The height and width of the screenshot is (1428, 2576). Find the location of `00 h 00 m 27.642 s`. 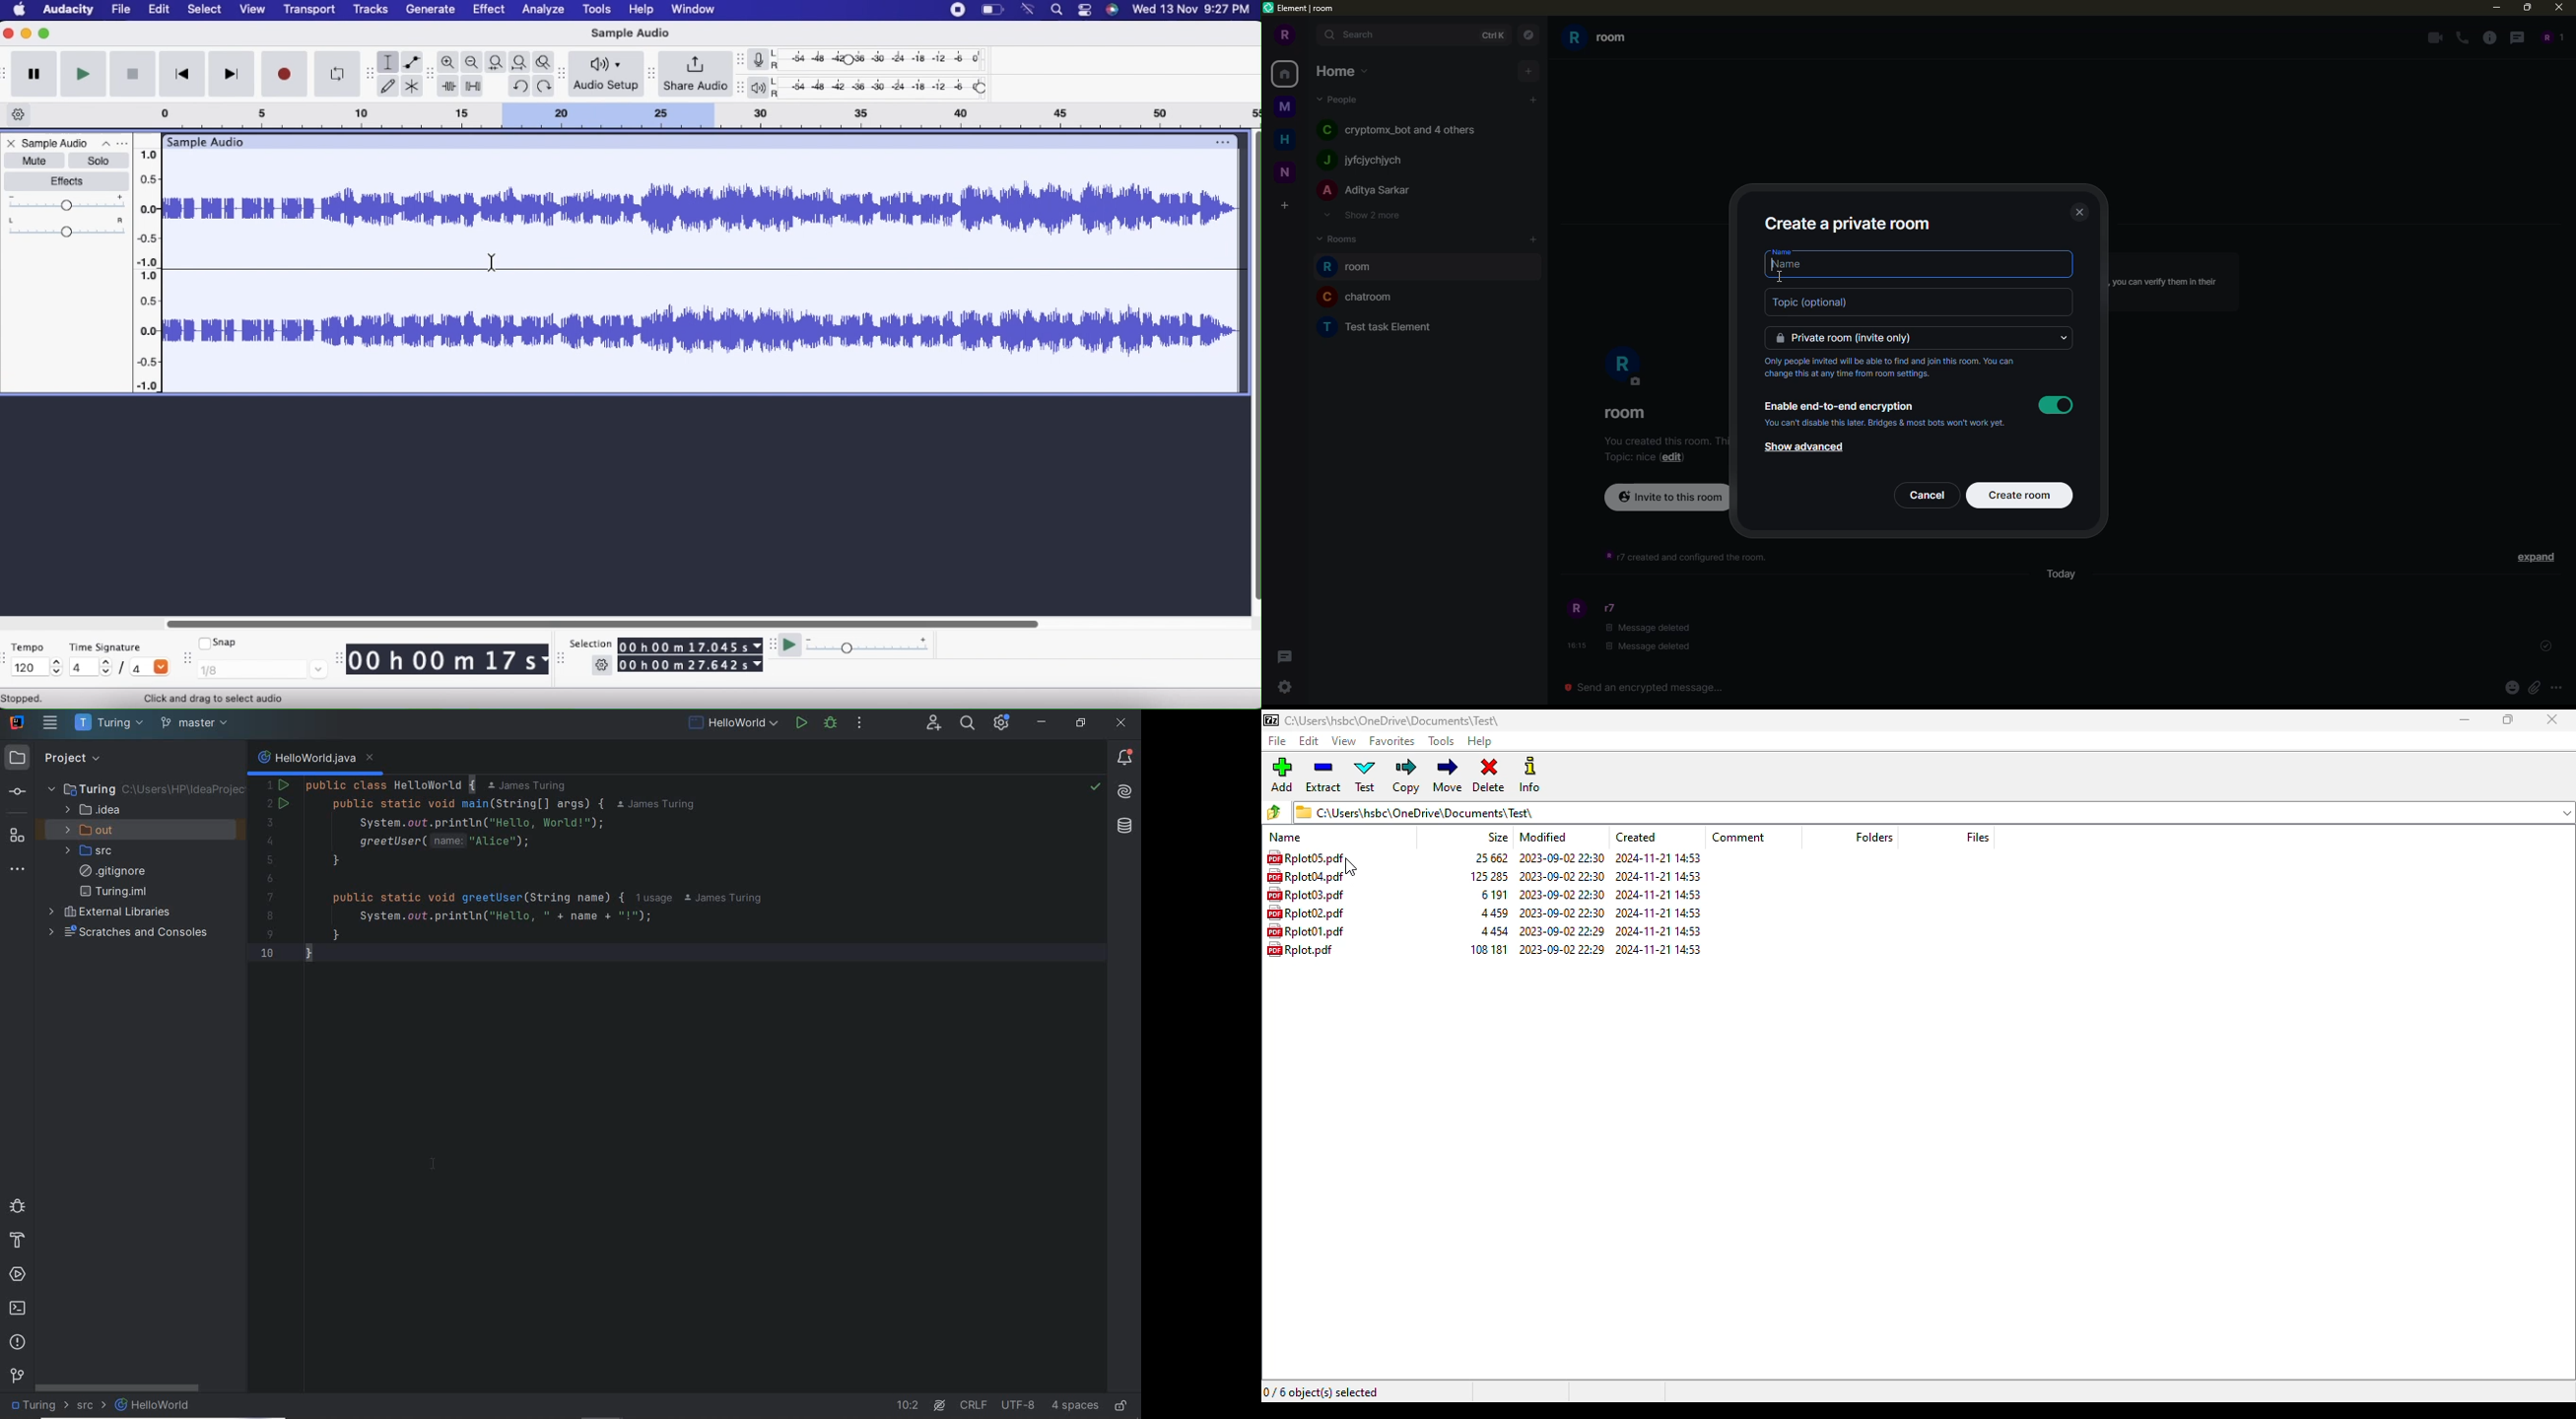

00 h 00 m 27.642 s is located at coordinates (692, 666).